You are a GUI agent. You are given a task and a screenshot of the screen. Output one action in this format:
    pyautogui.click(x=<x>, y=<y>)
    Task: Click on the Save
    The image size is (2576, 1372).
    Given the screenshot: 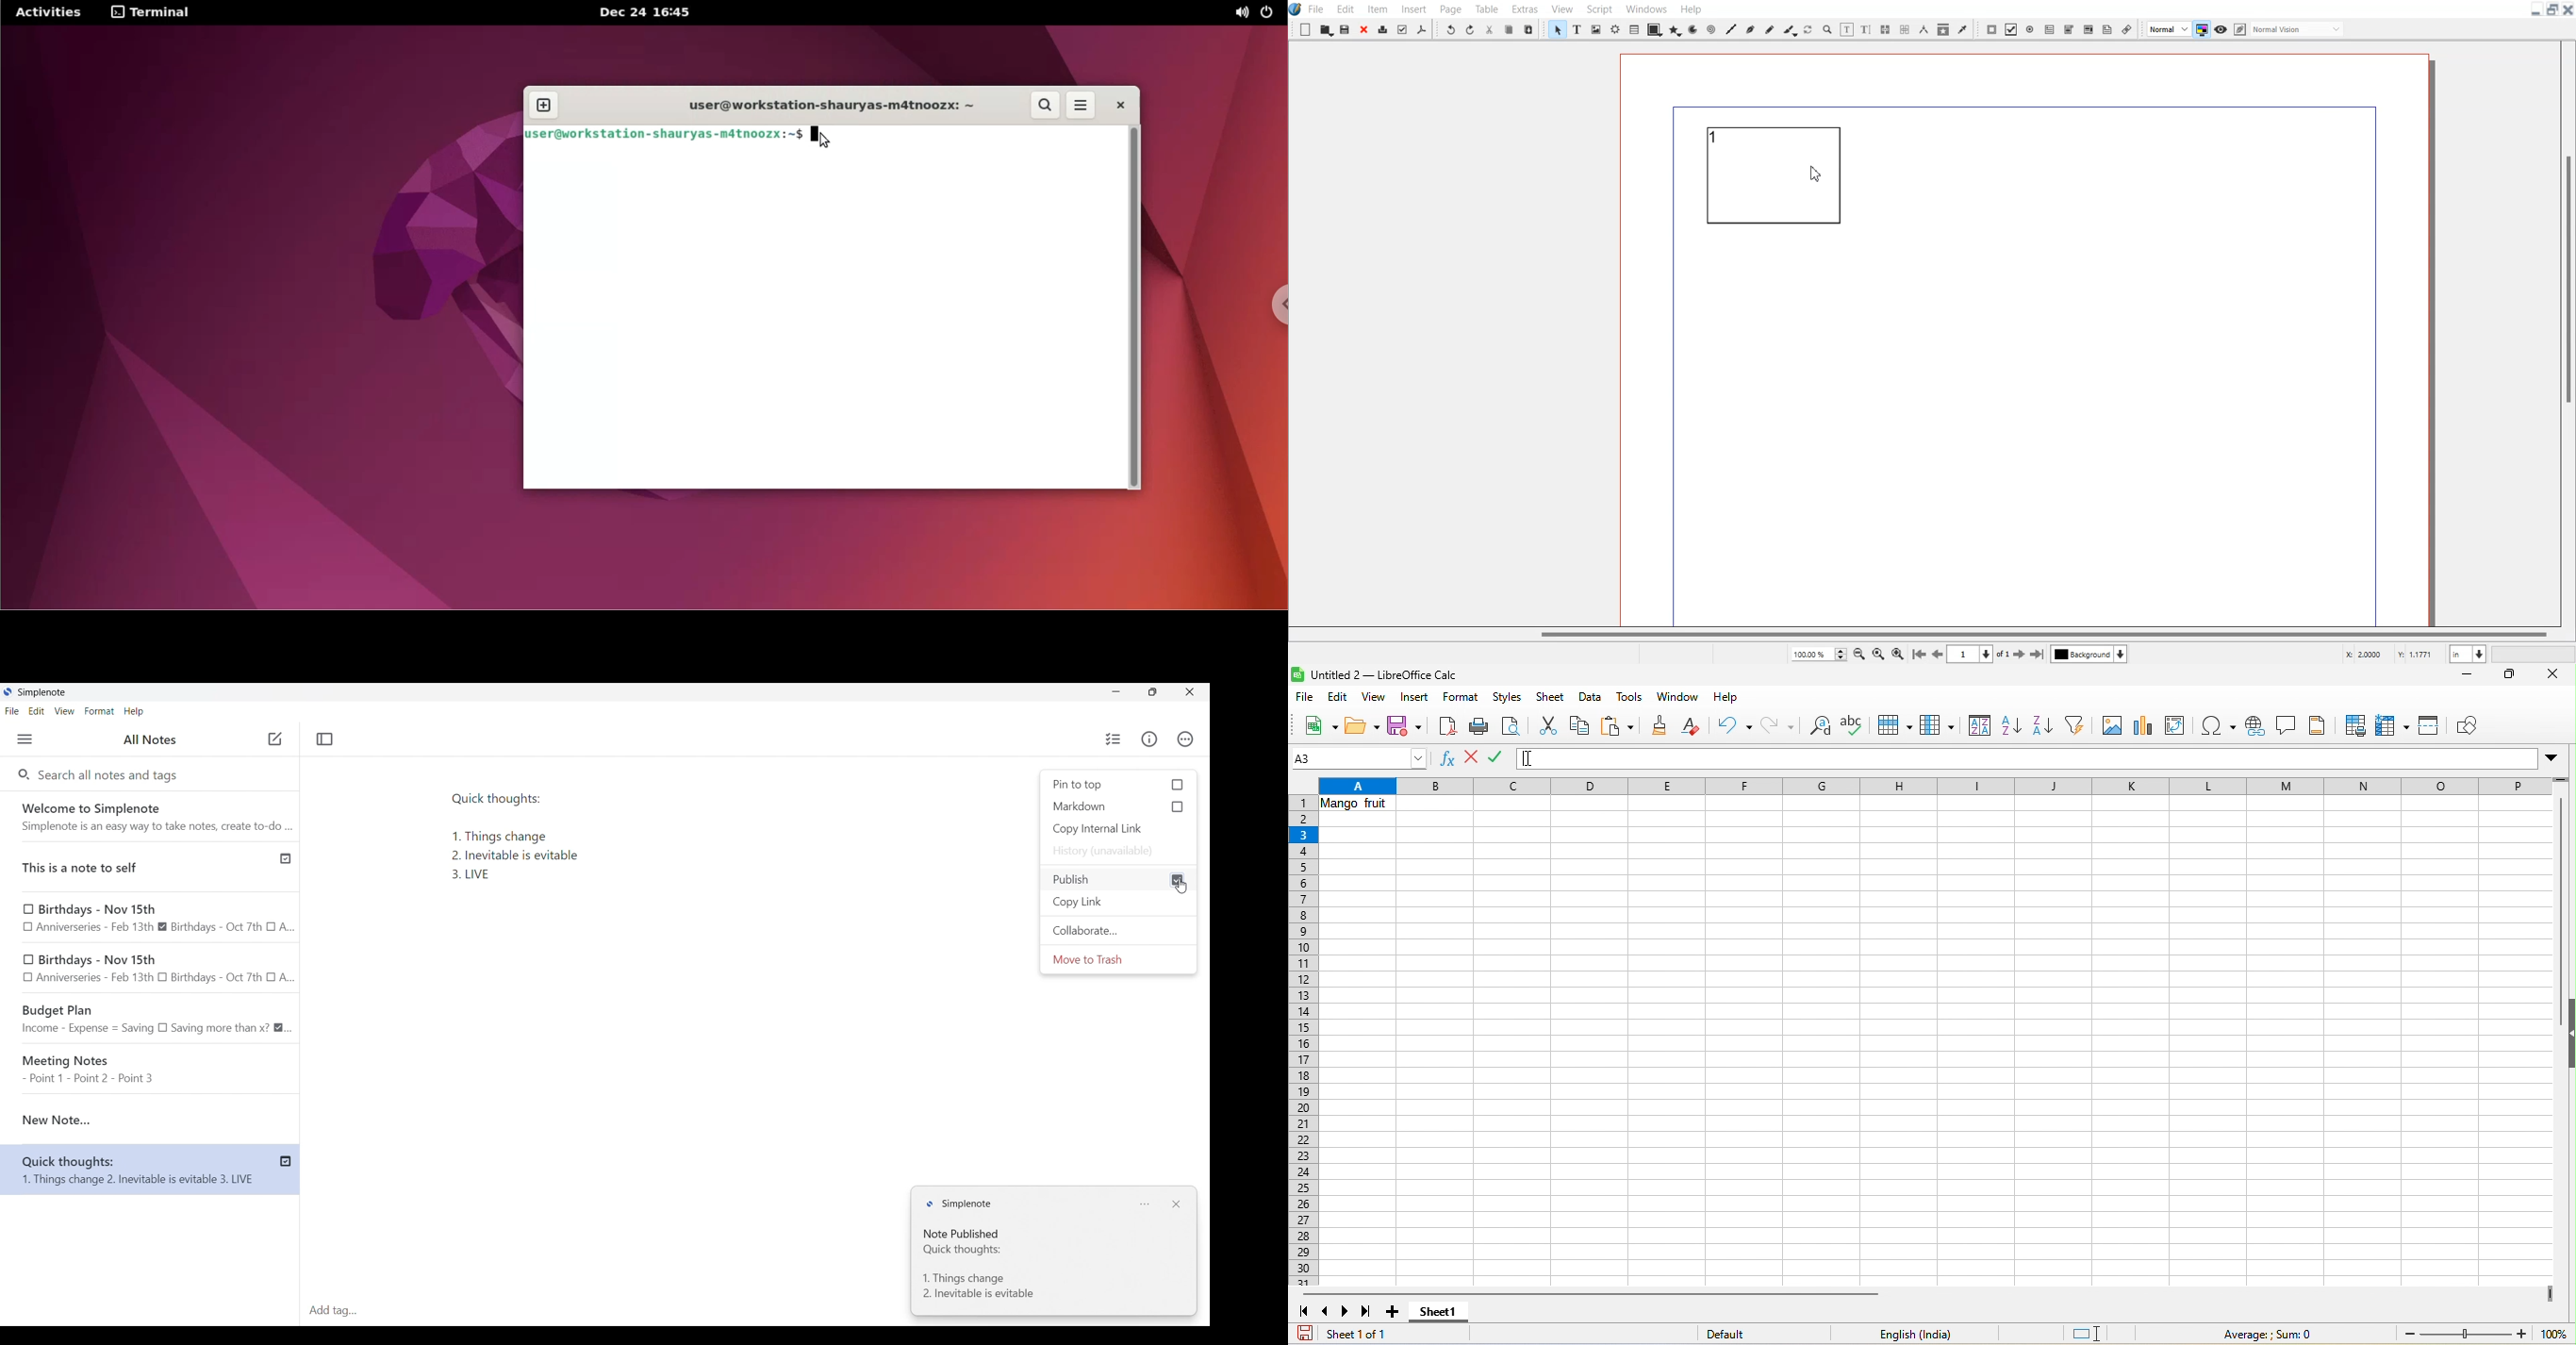 What is the action you would take?
    pyautogui.click(x=1345, y=29)
    